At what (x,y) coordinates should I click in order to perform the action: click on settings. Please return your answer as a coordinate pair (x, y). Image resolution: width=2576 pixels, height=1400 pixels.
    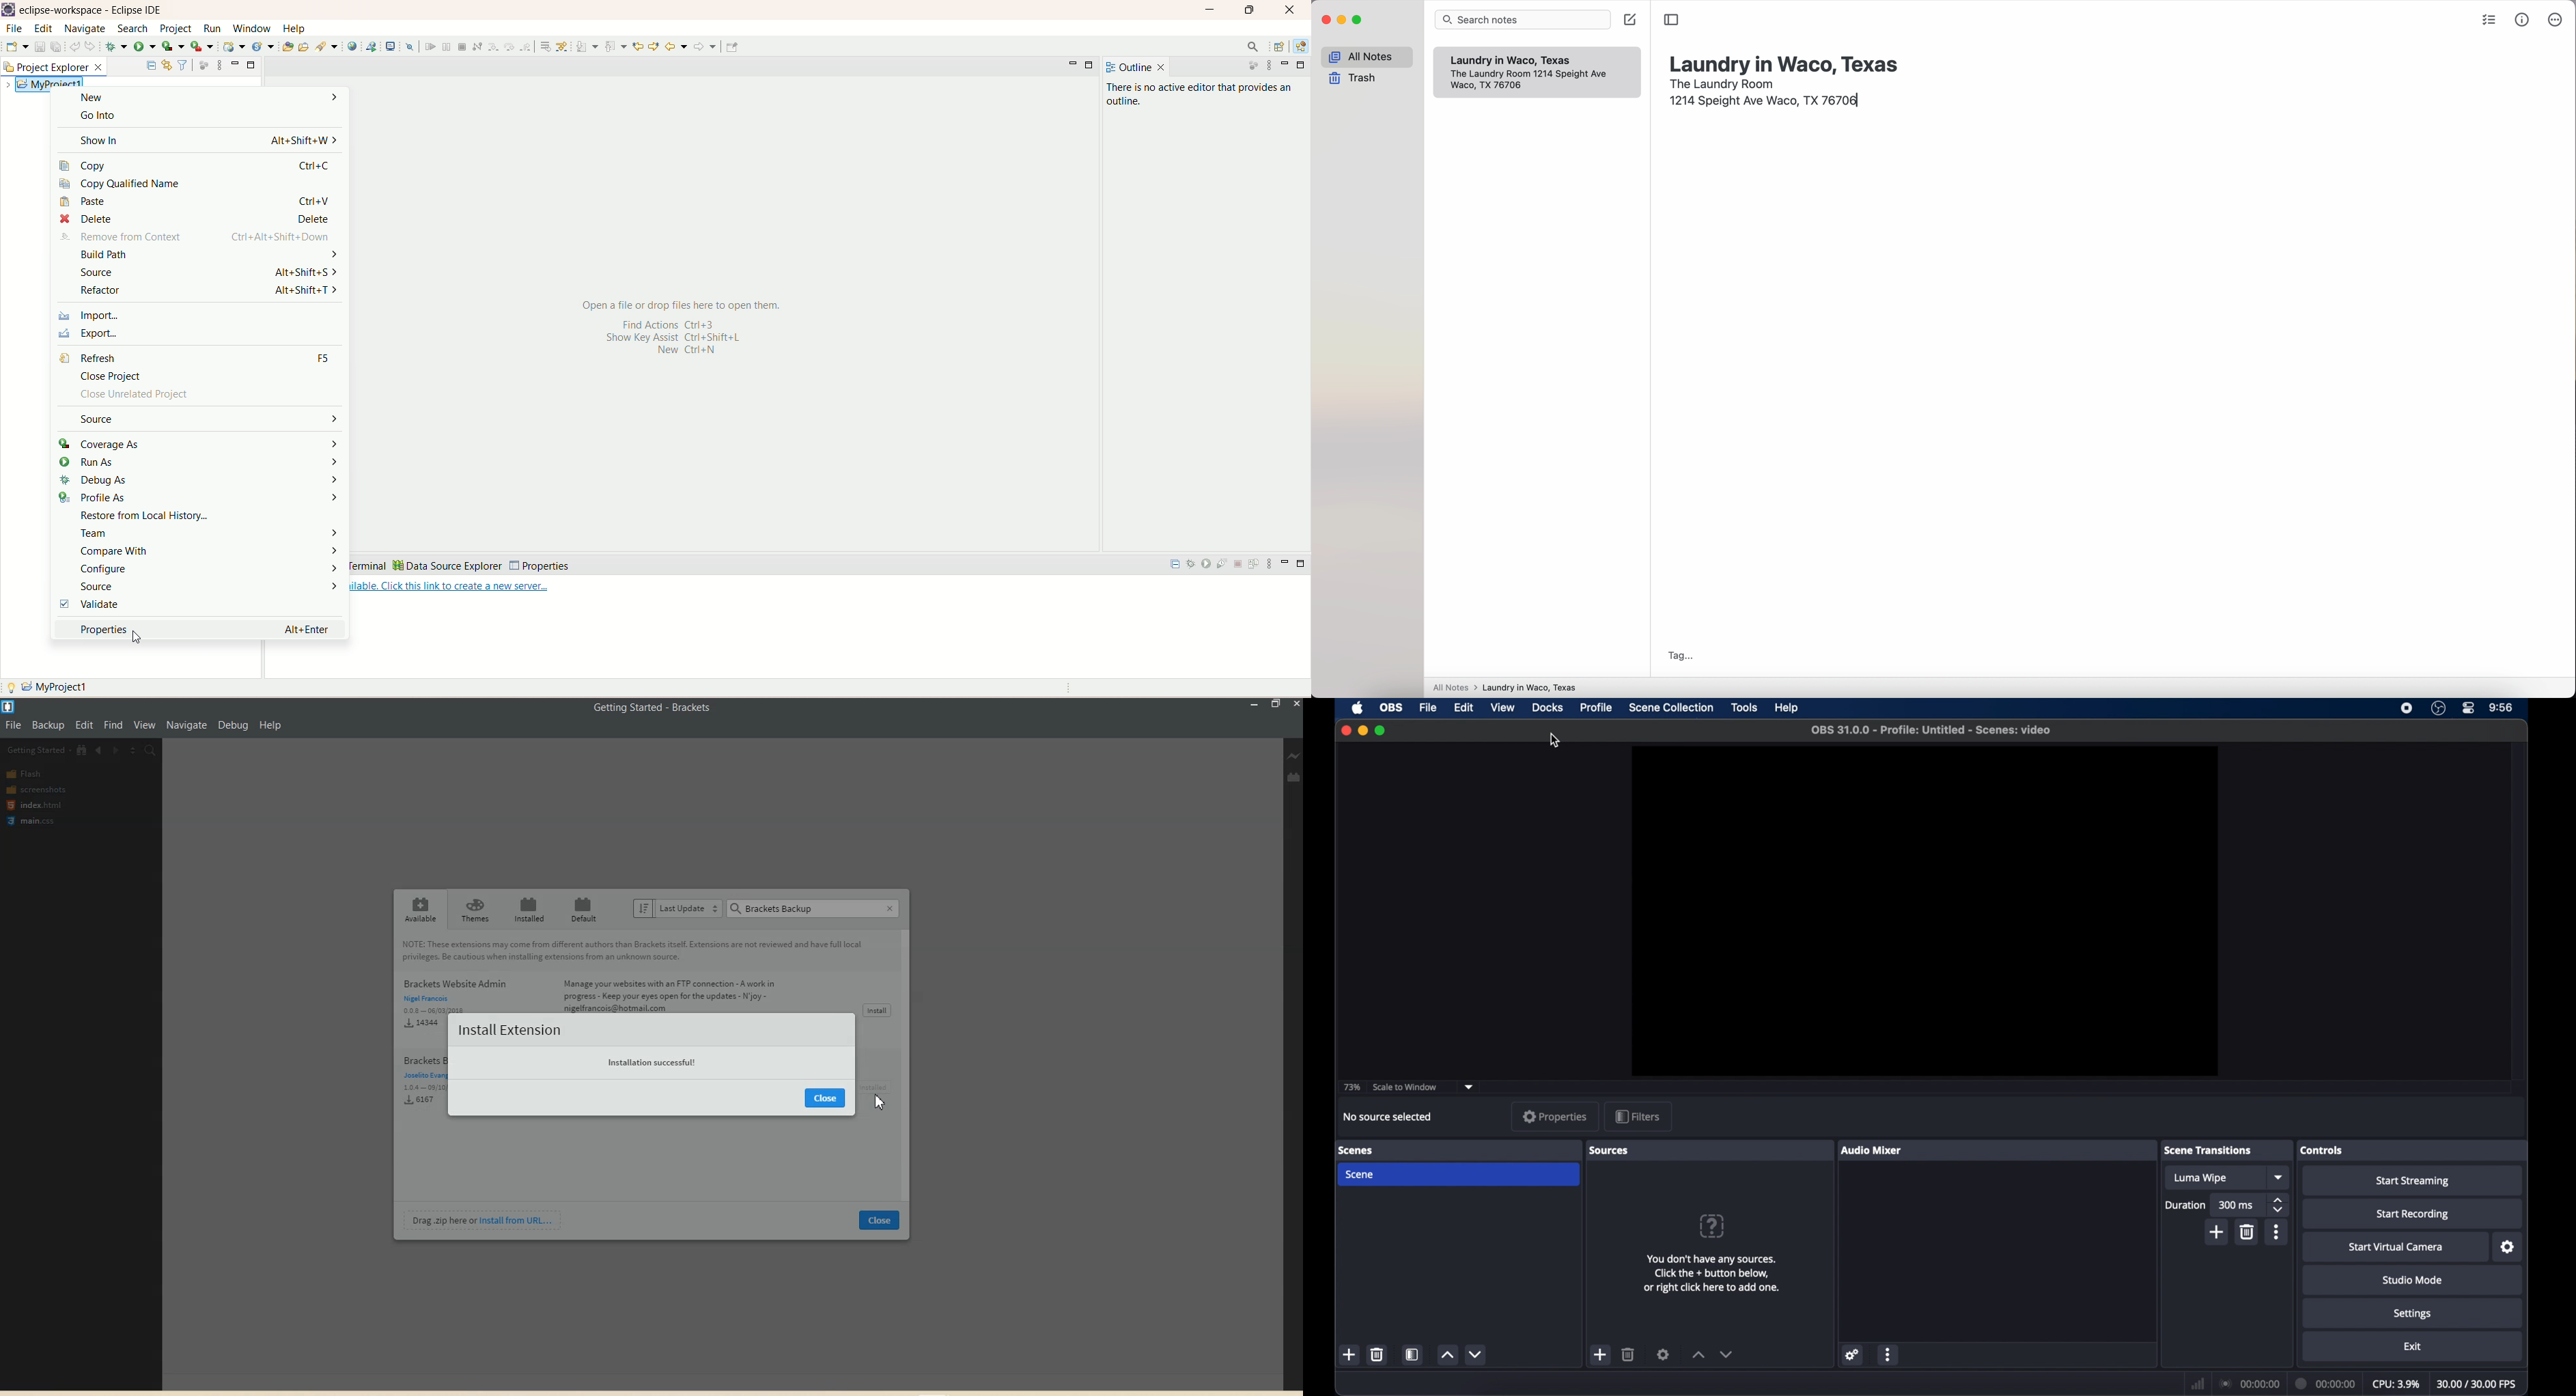
    Looking at the image, I should click on (1663, 1354).